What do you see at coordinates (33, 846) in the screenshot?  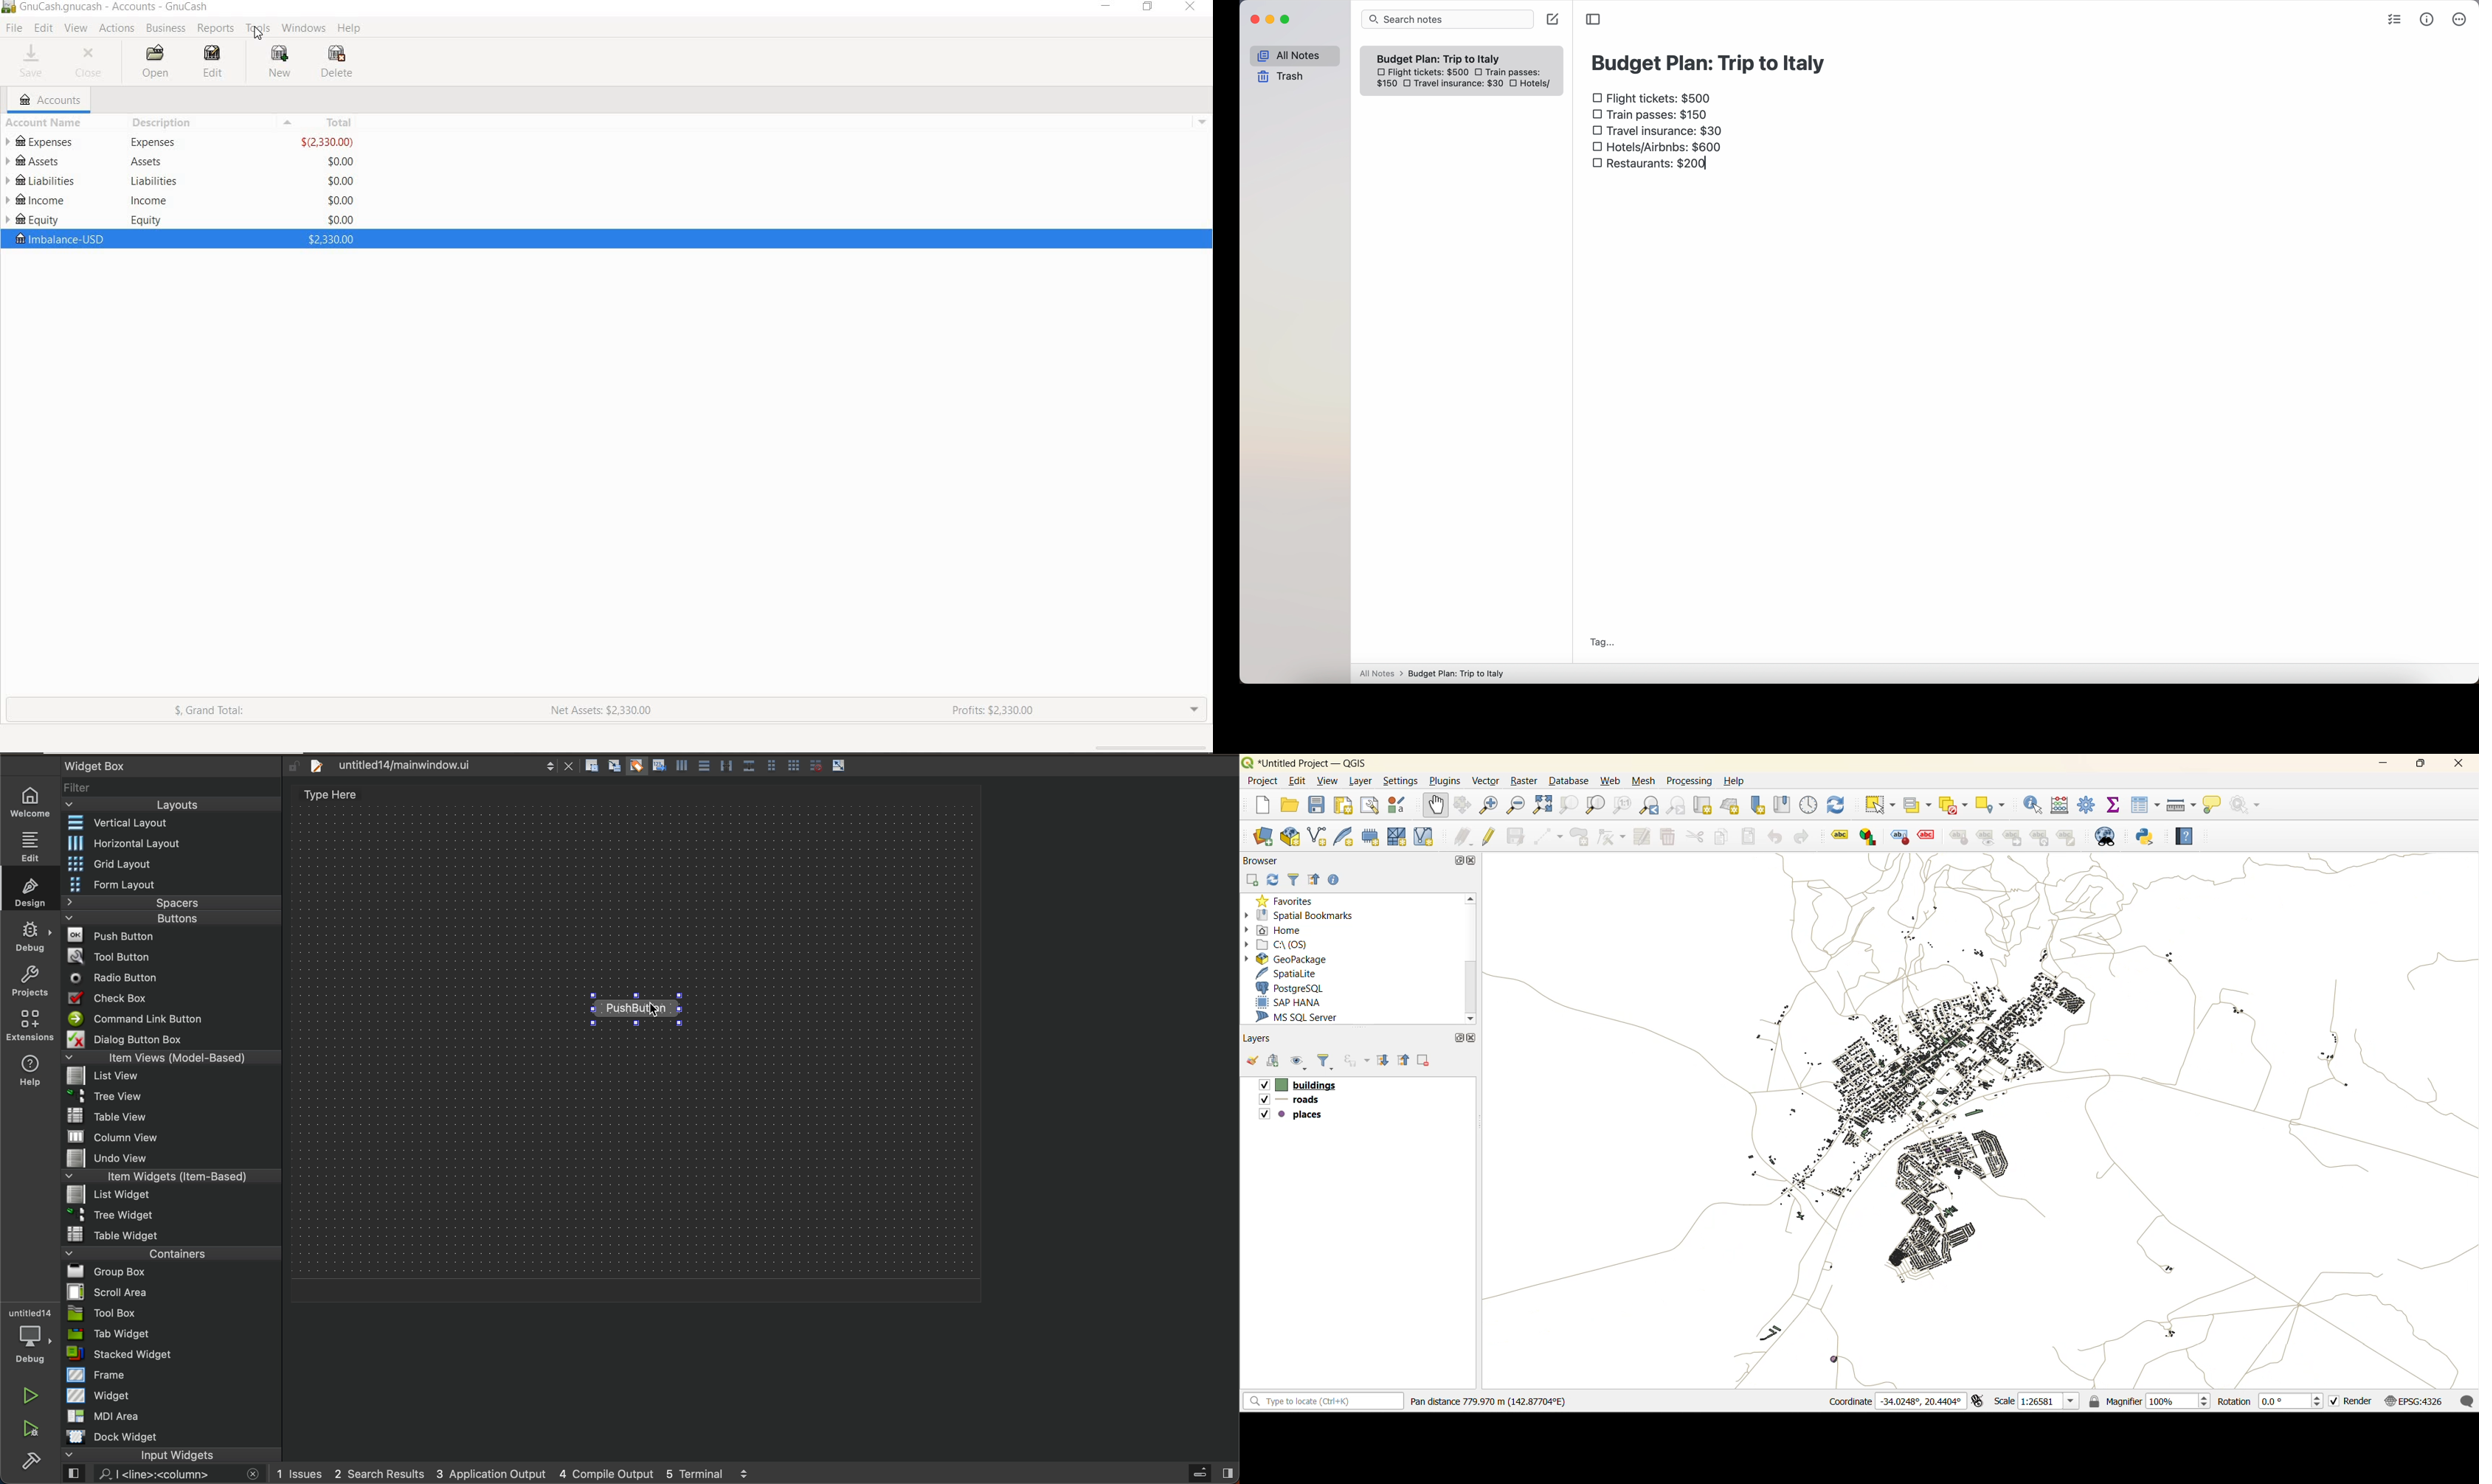 I see `EDIT` at bounding box center [33, 846].